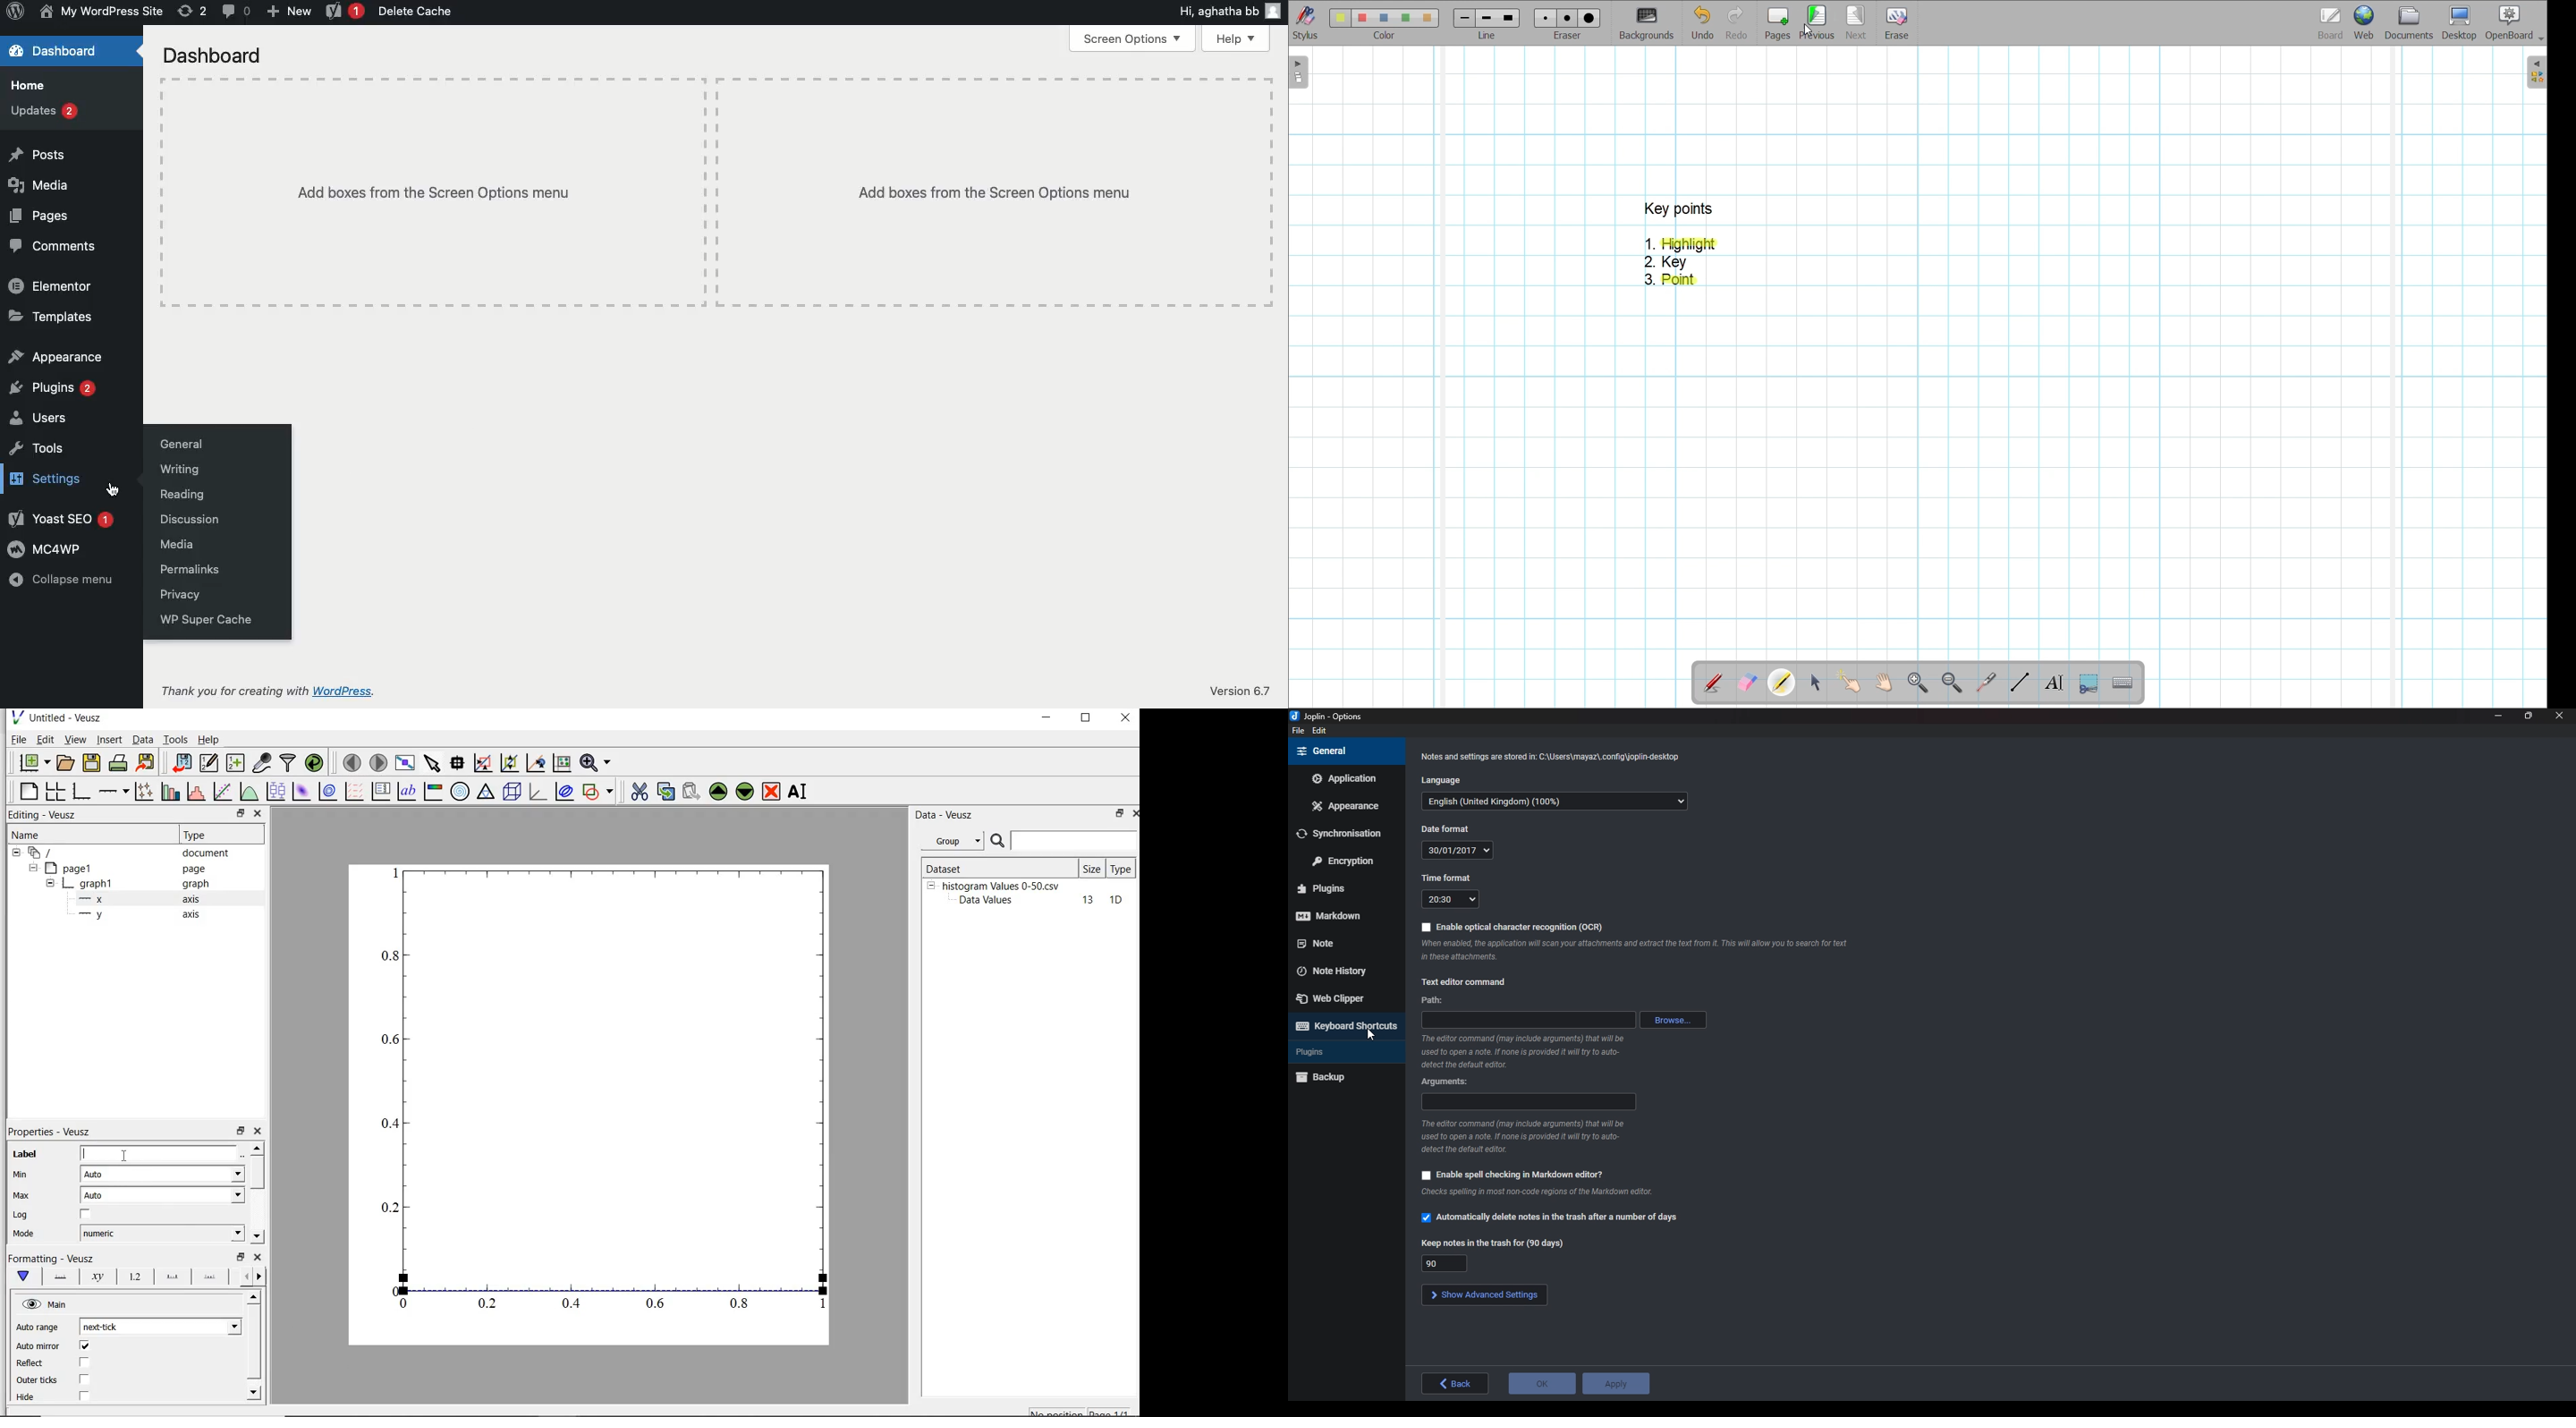  What do you see at coordinates (1446, 877) in the screenshot?
I see `Time format` at bounding box center [1446, 877].